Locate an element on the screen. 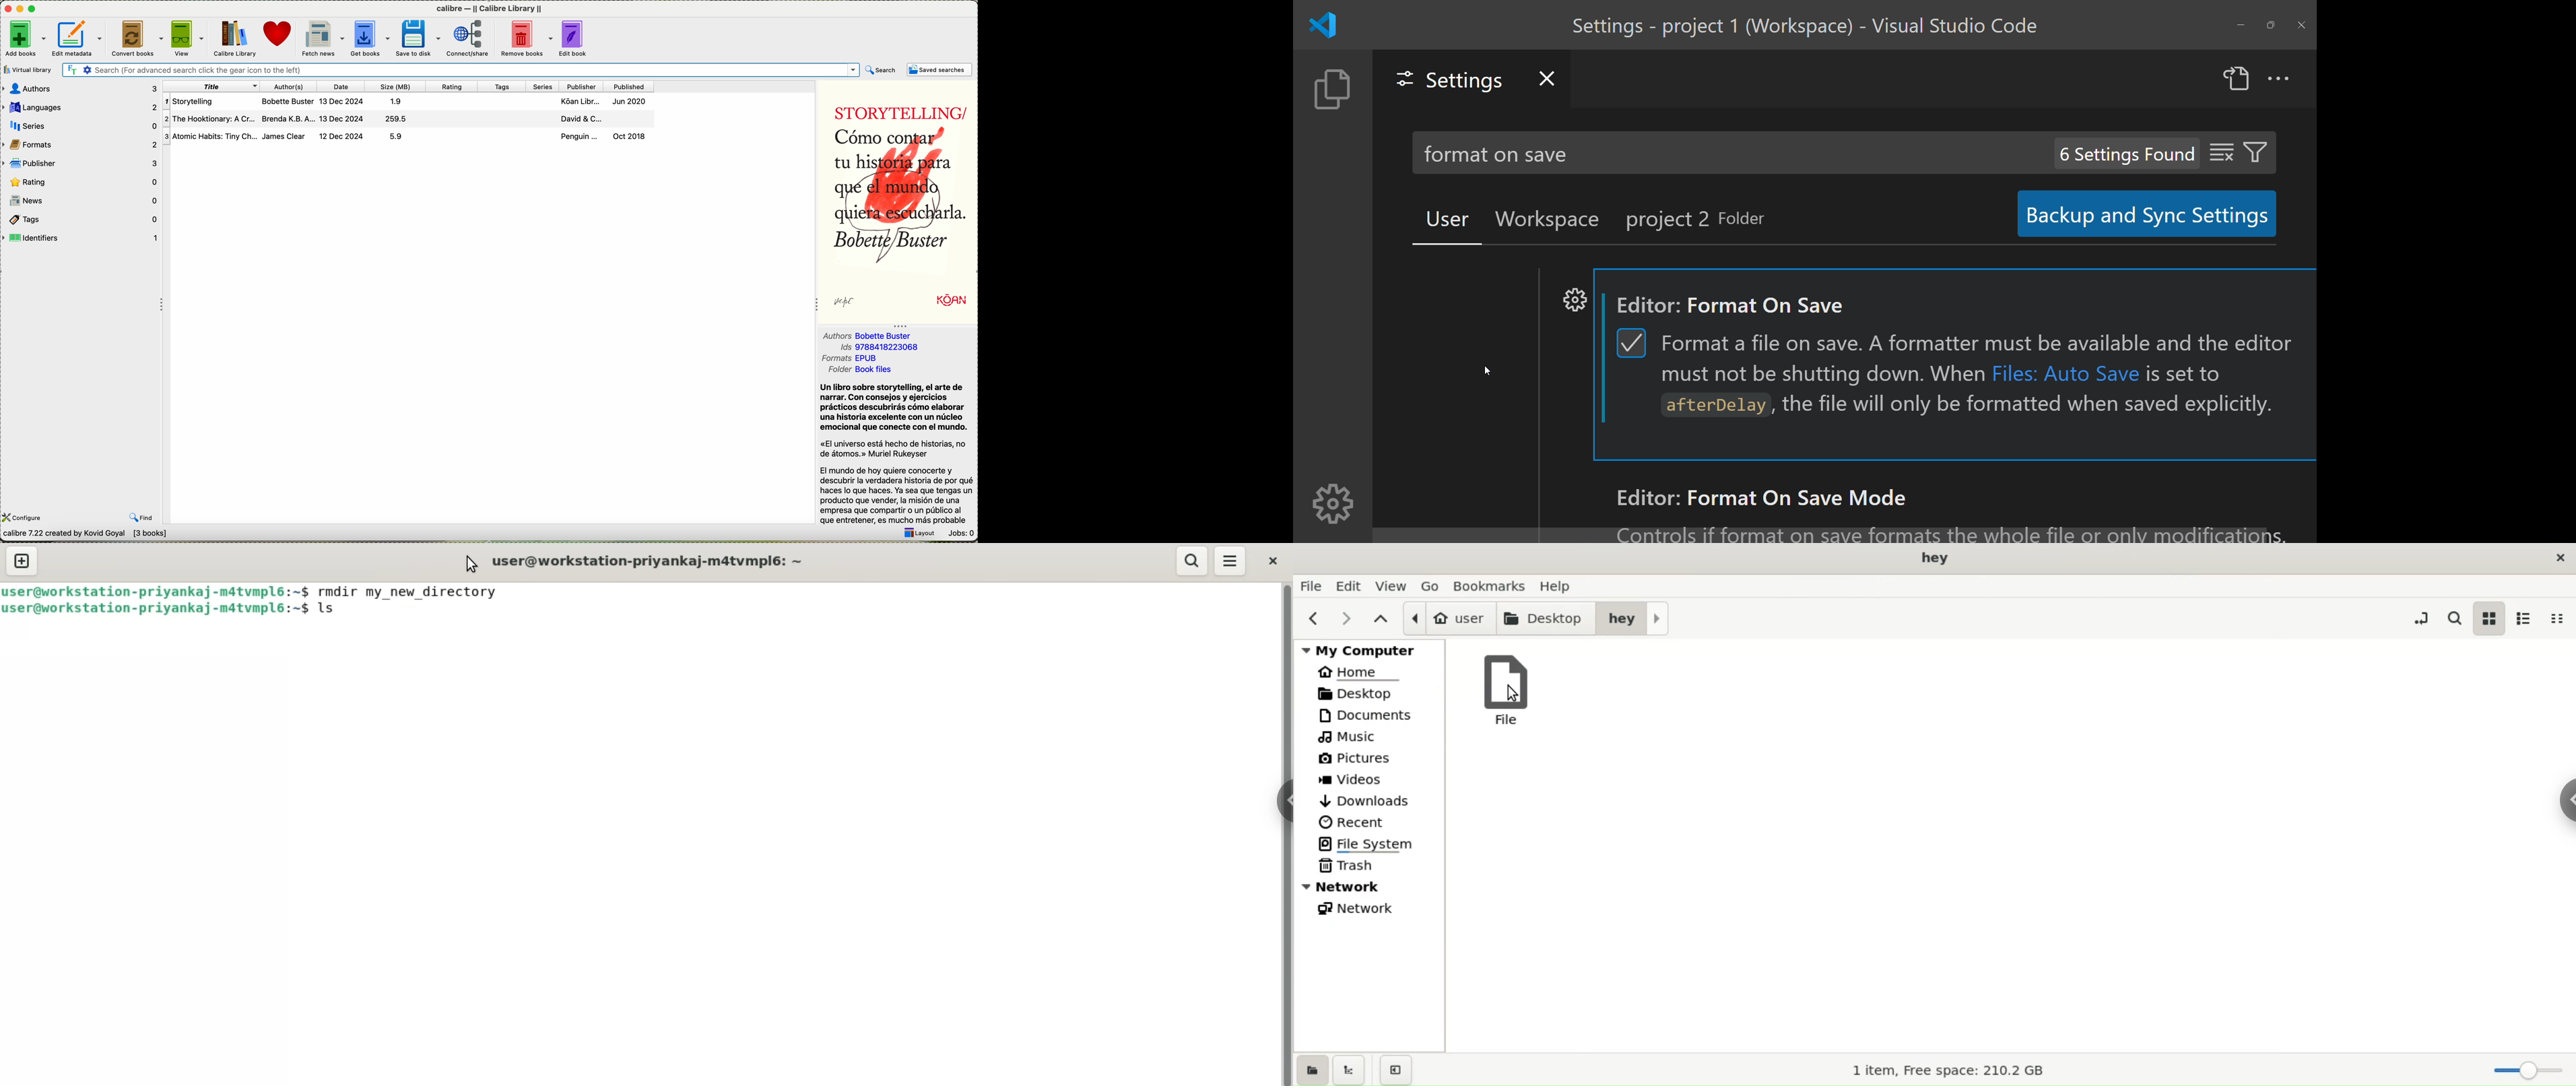  calibre 7.22 created by Kovid Goyal [3 books] is located at coordinates (86, 535).